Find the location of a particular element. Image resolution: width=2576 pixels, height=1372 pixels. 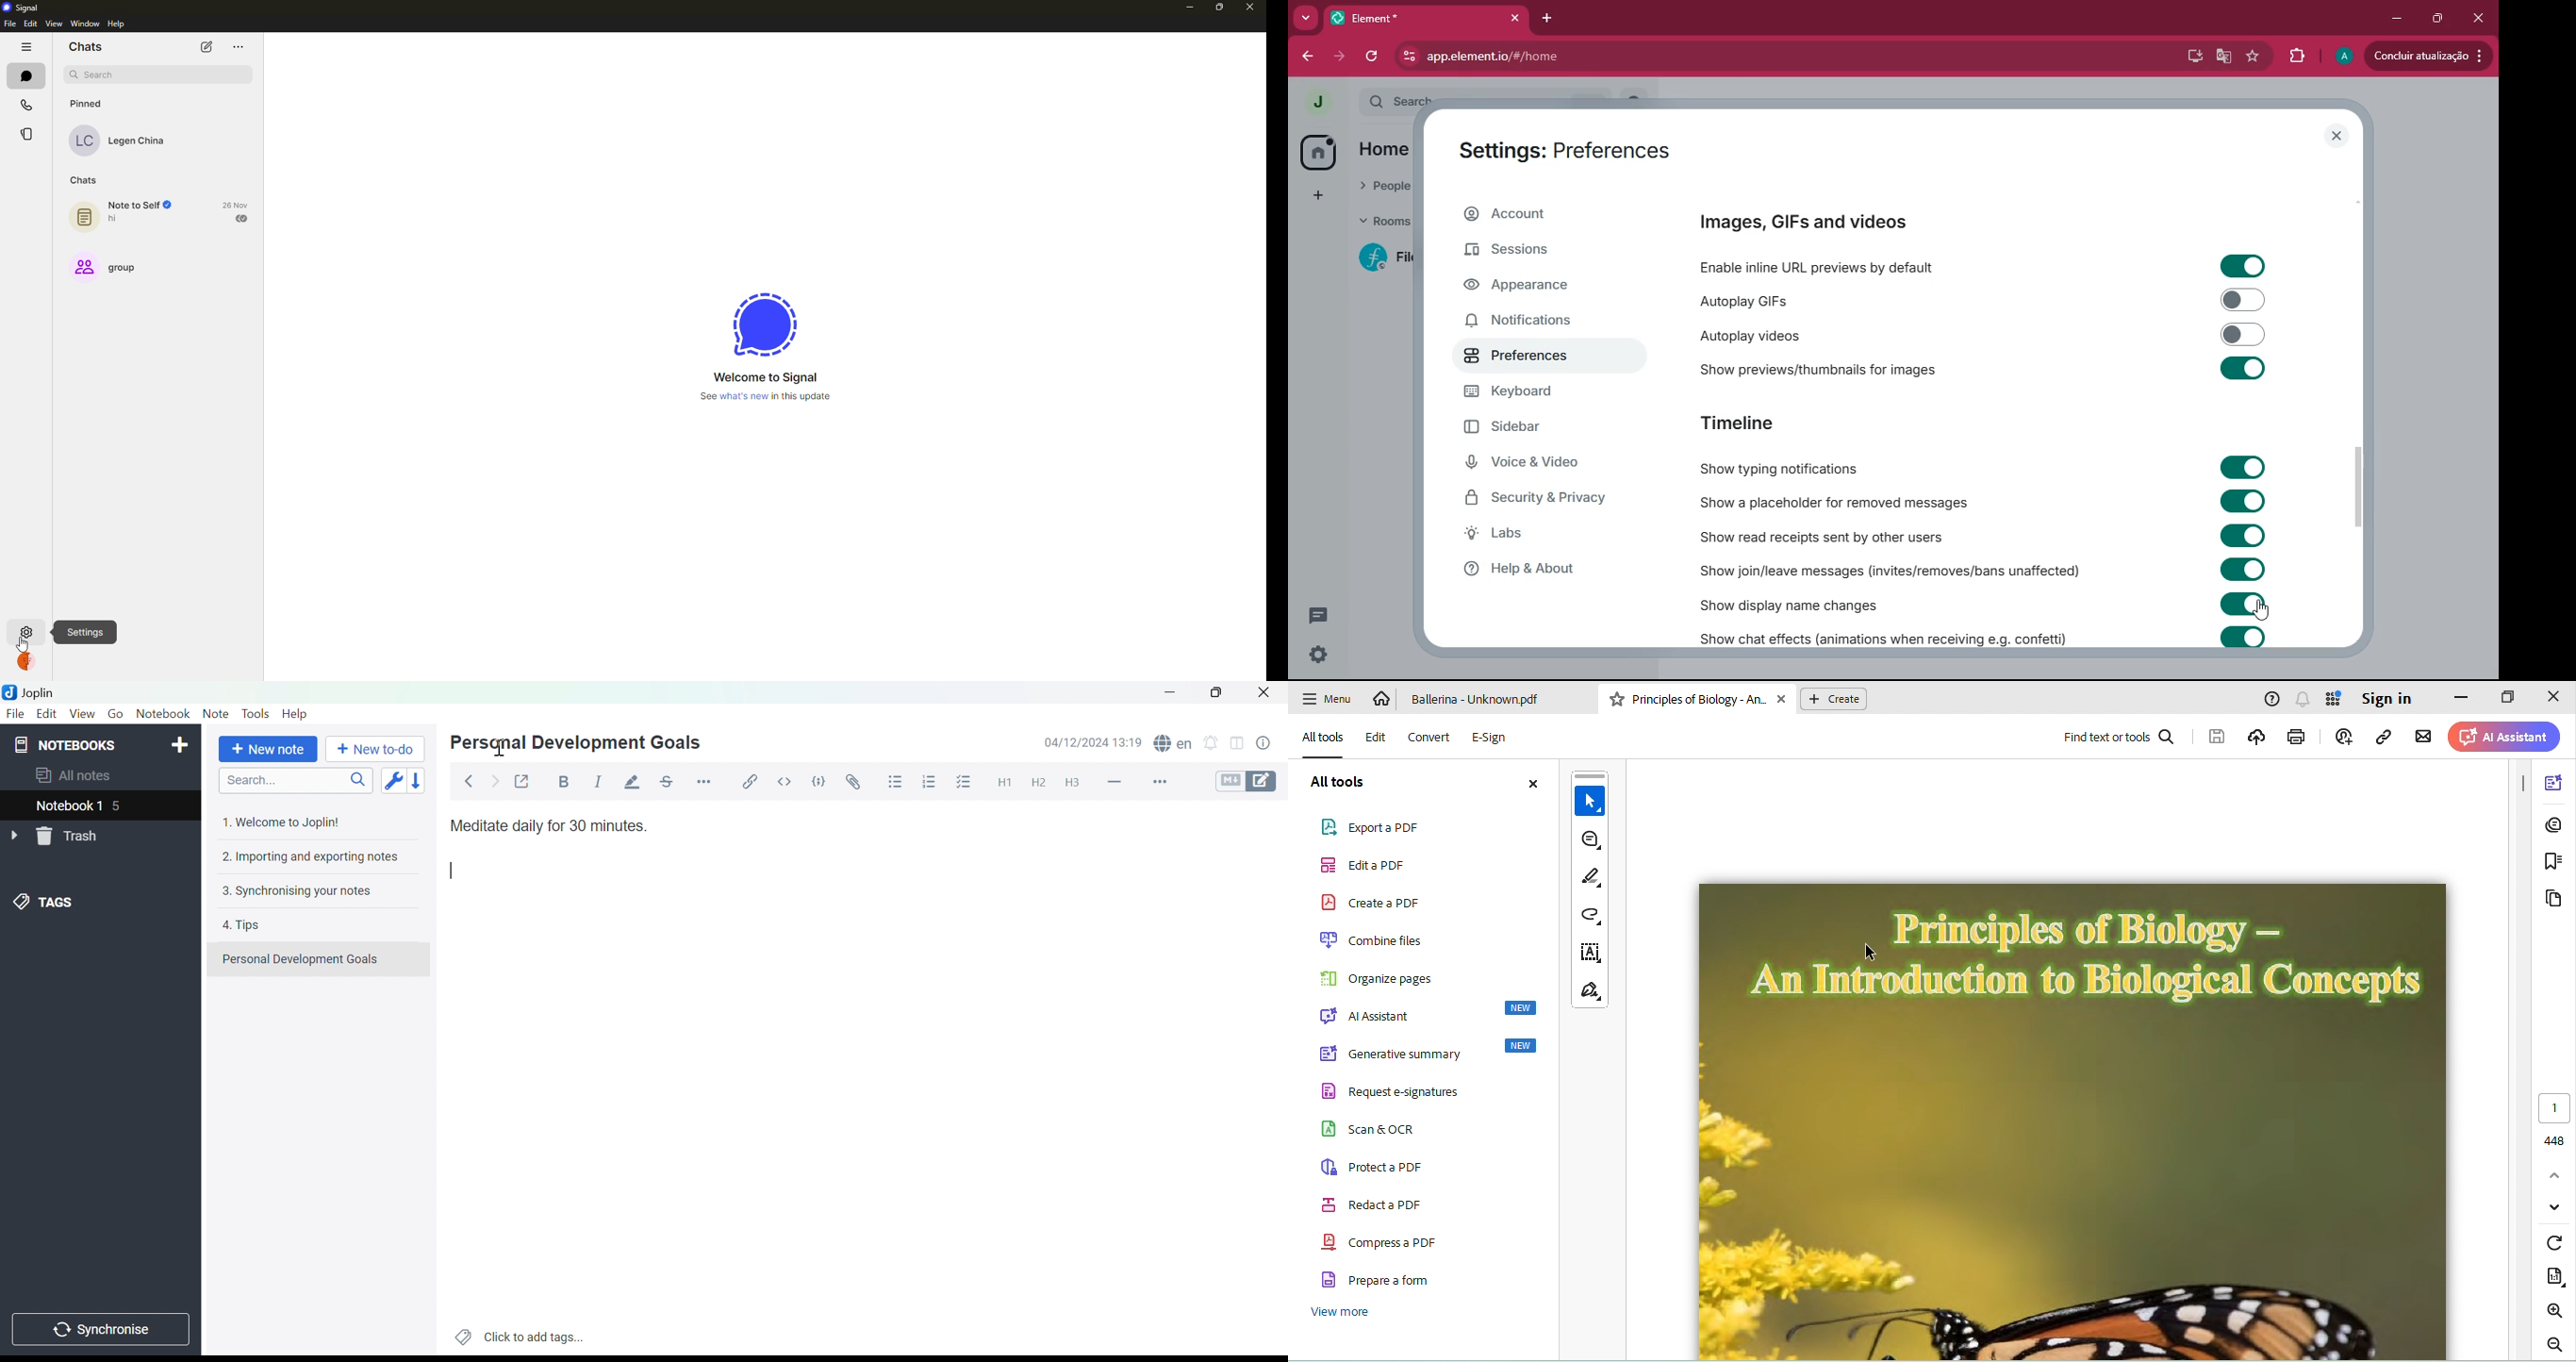

Attach file is located at coordinates (851, 782).